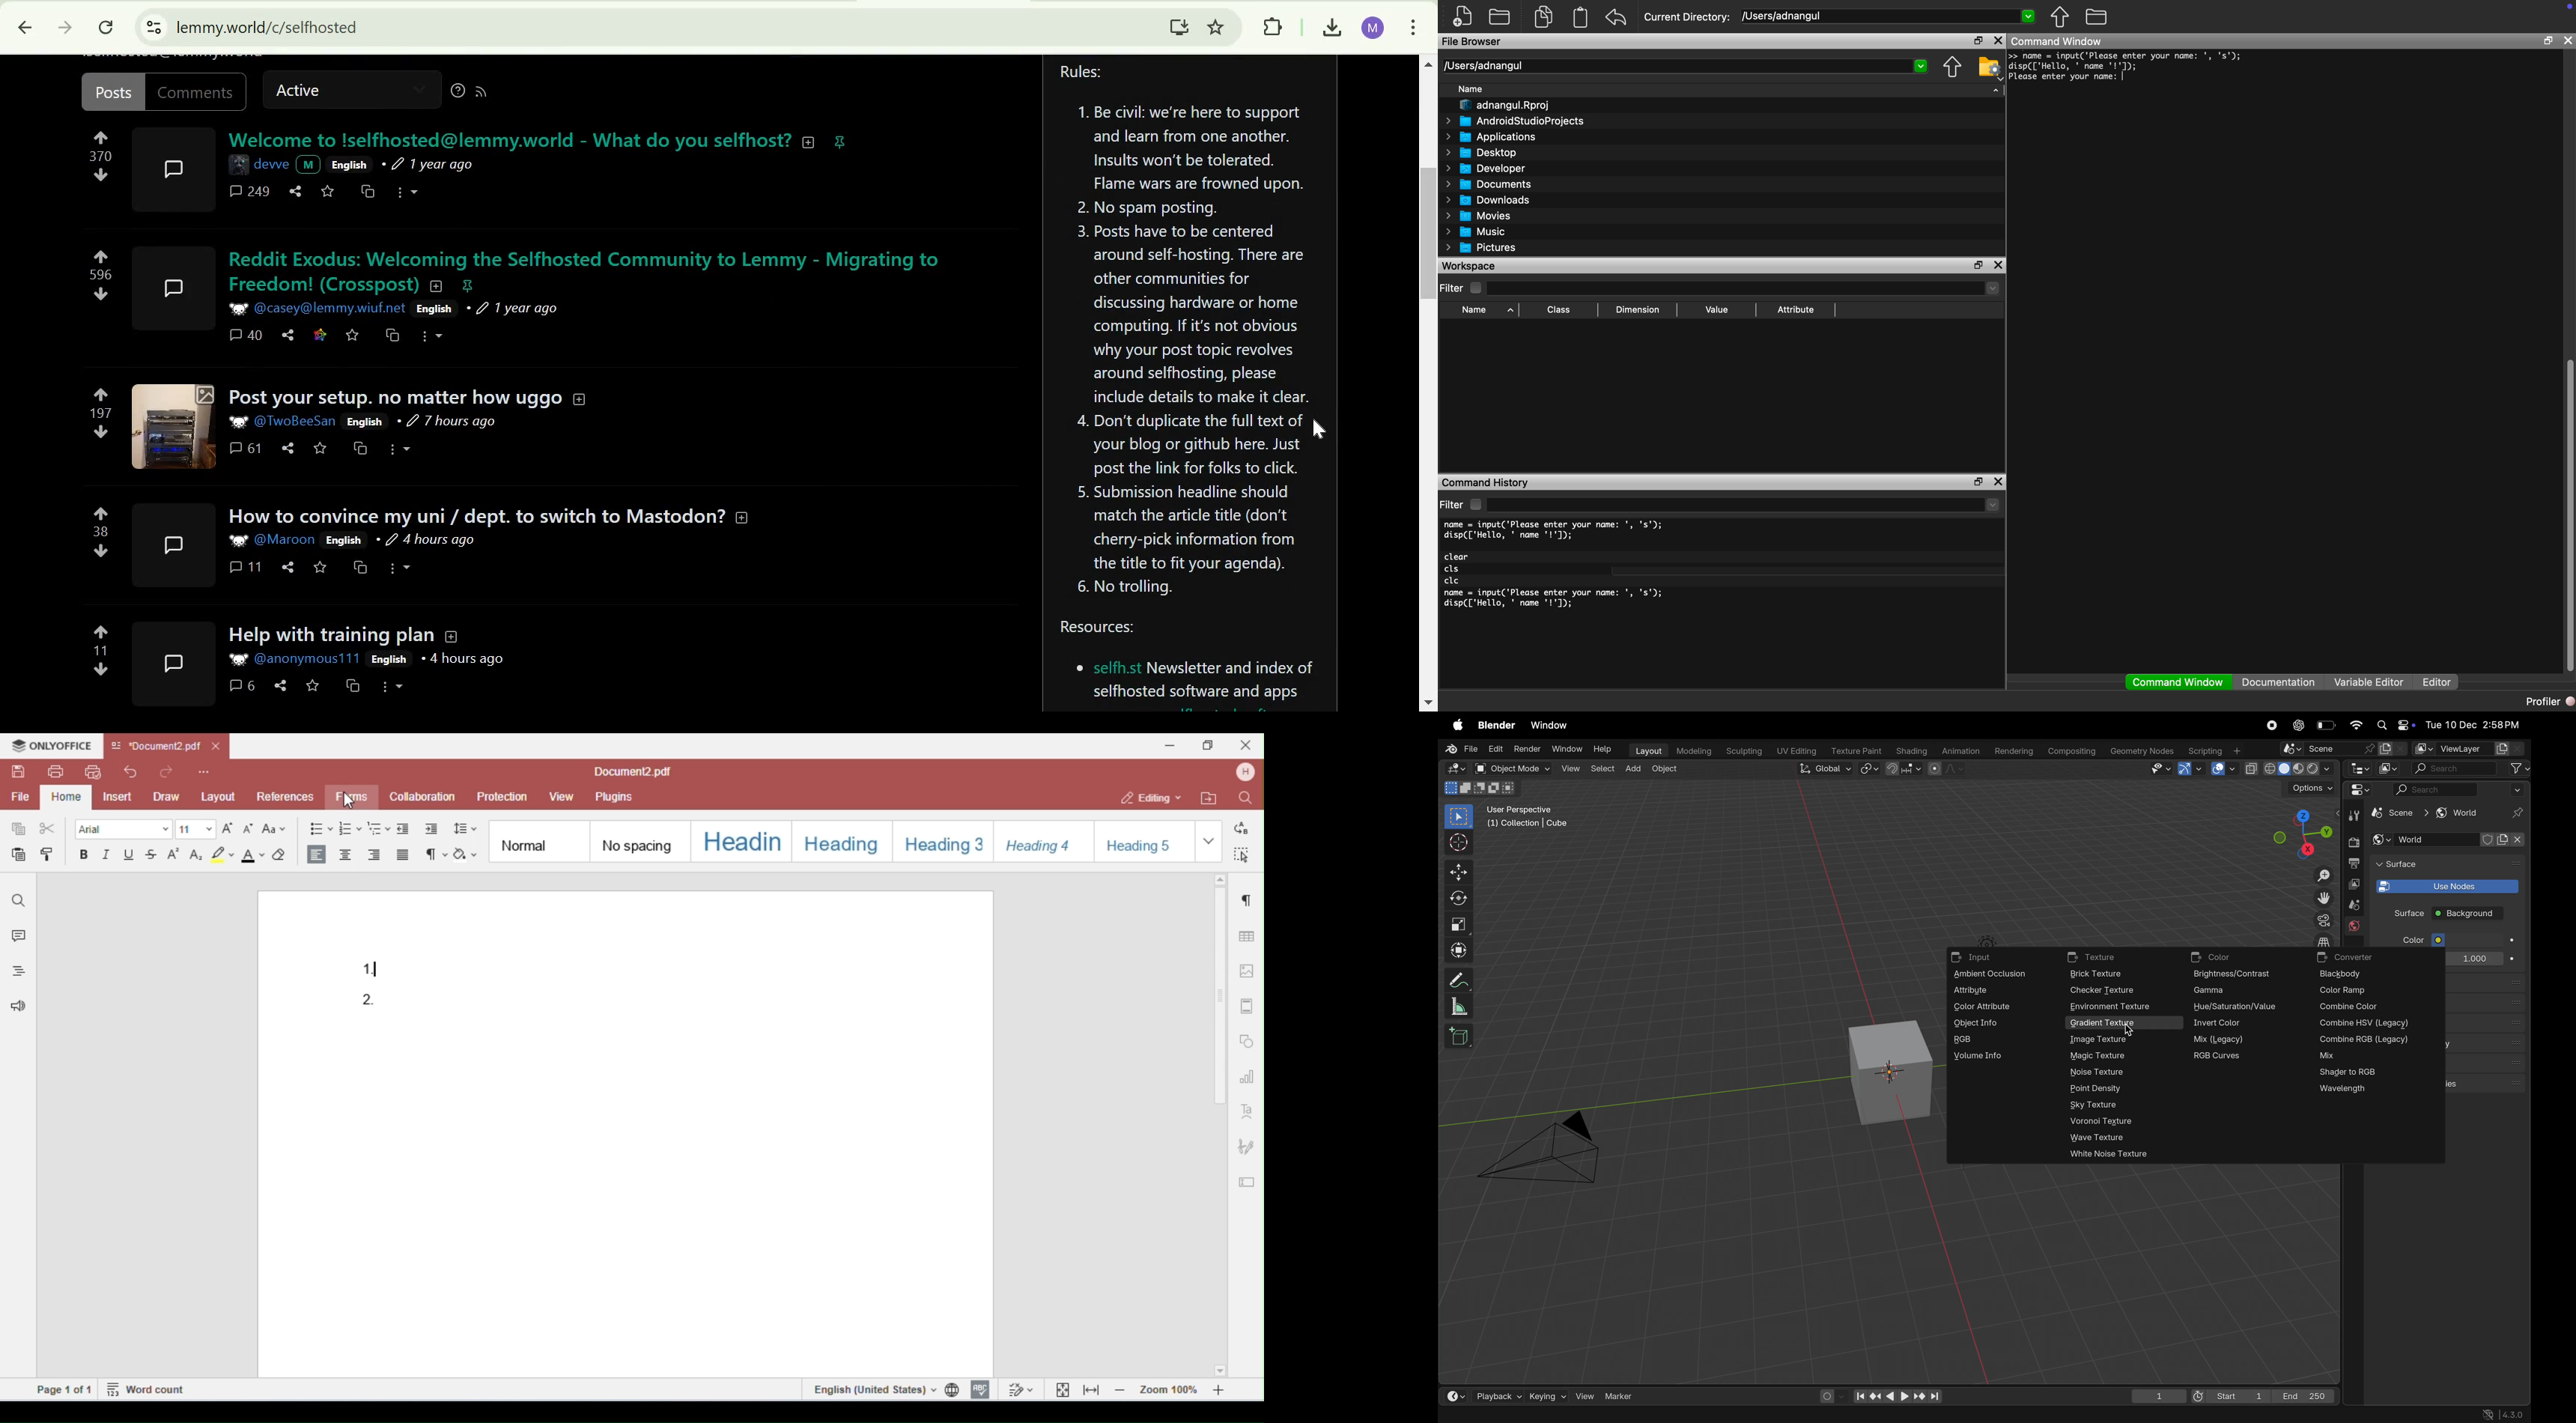  What do you see at coordinates (744, 515) in the screenshot?
I see `collapse` at bounding box center [744, 515].